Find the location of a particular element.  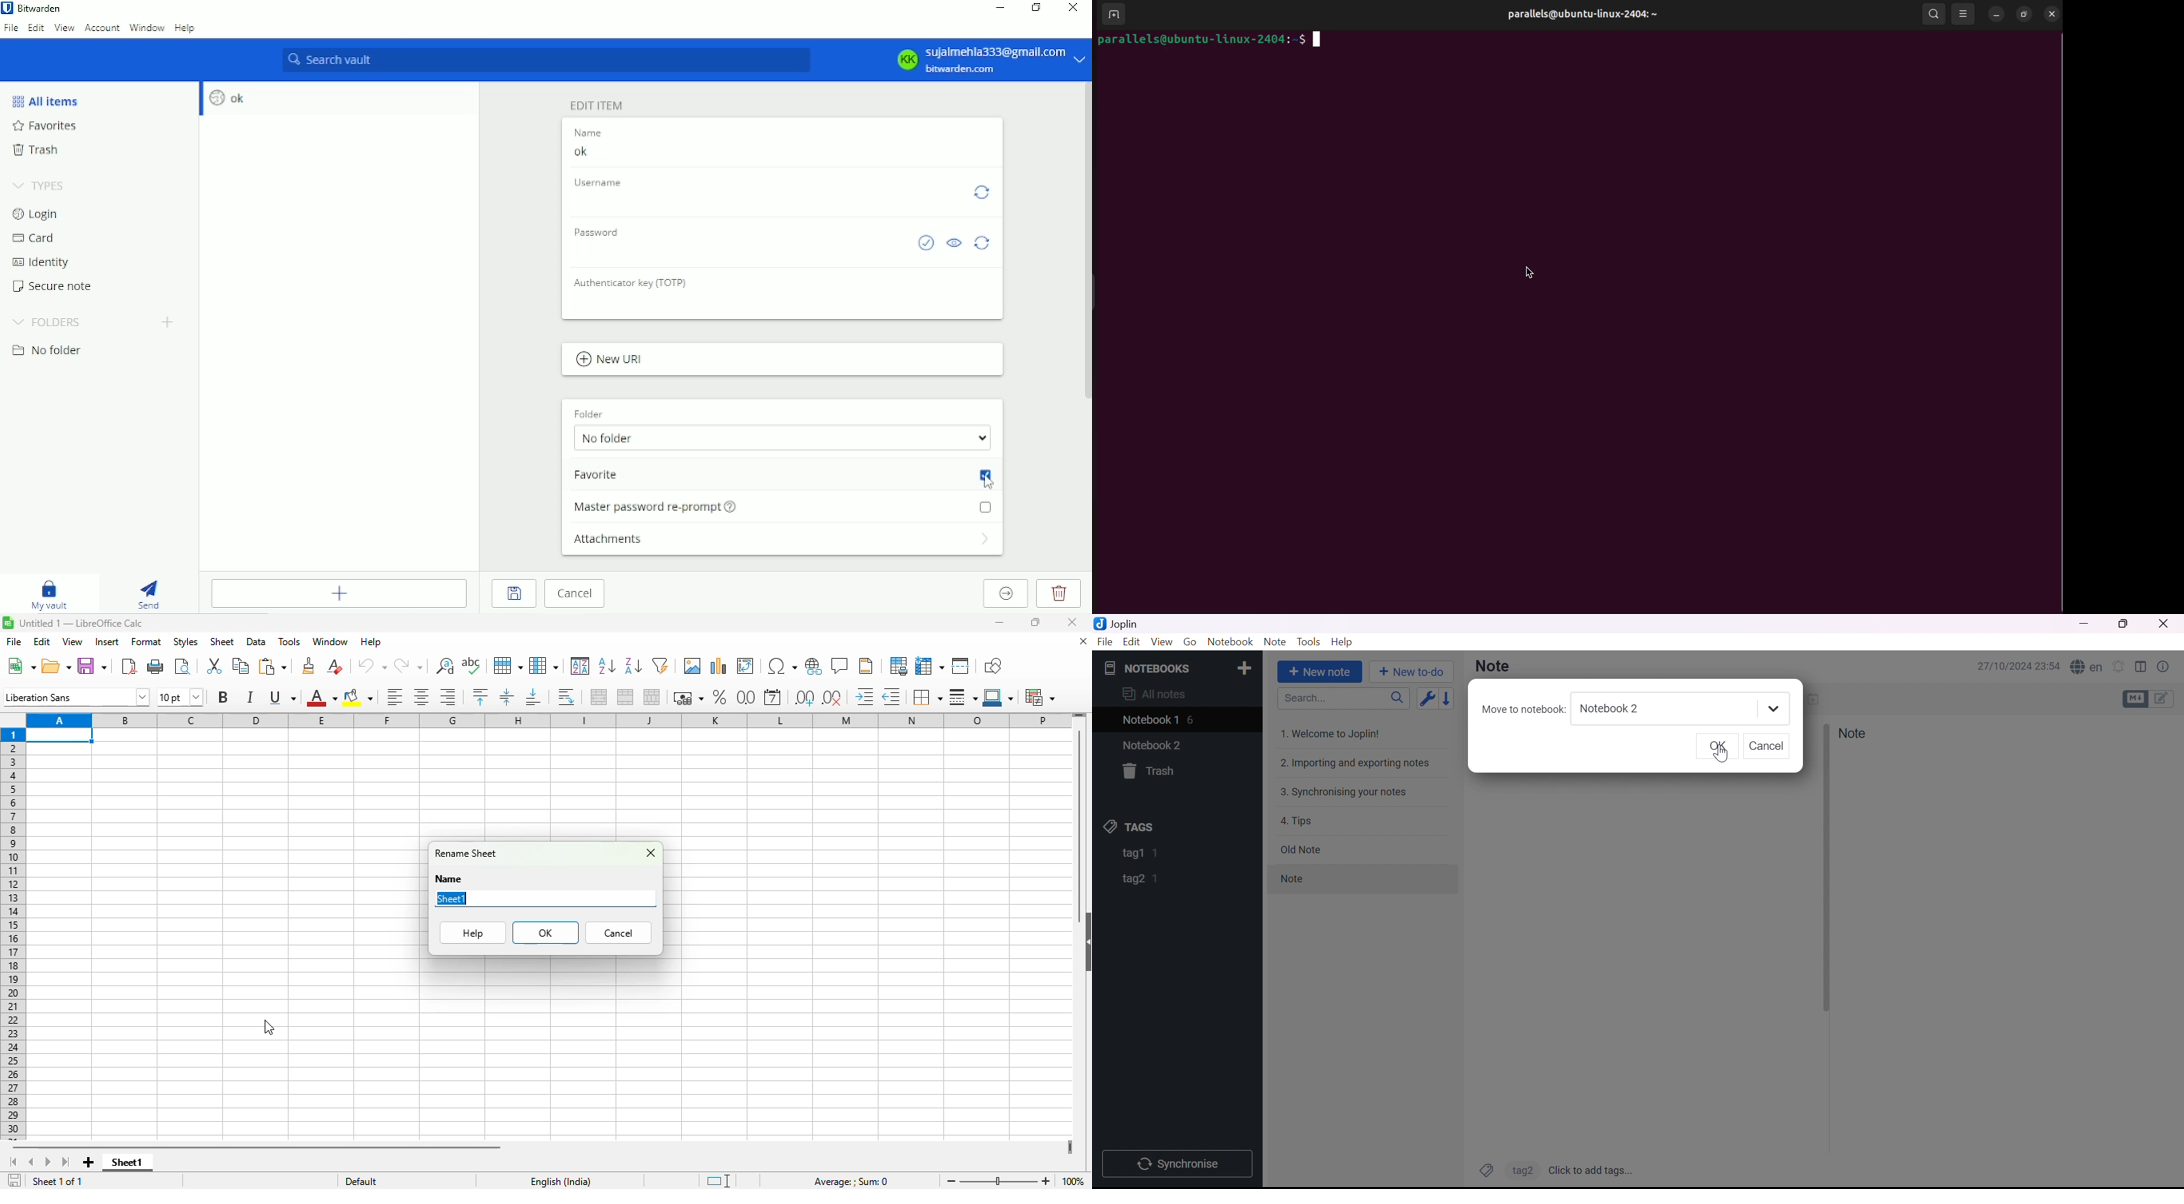

Note is located at coordinates (1494, 667).